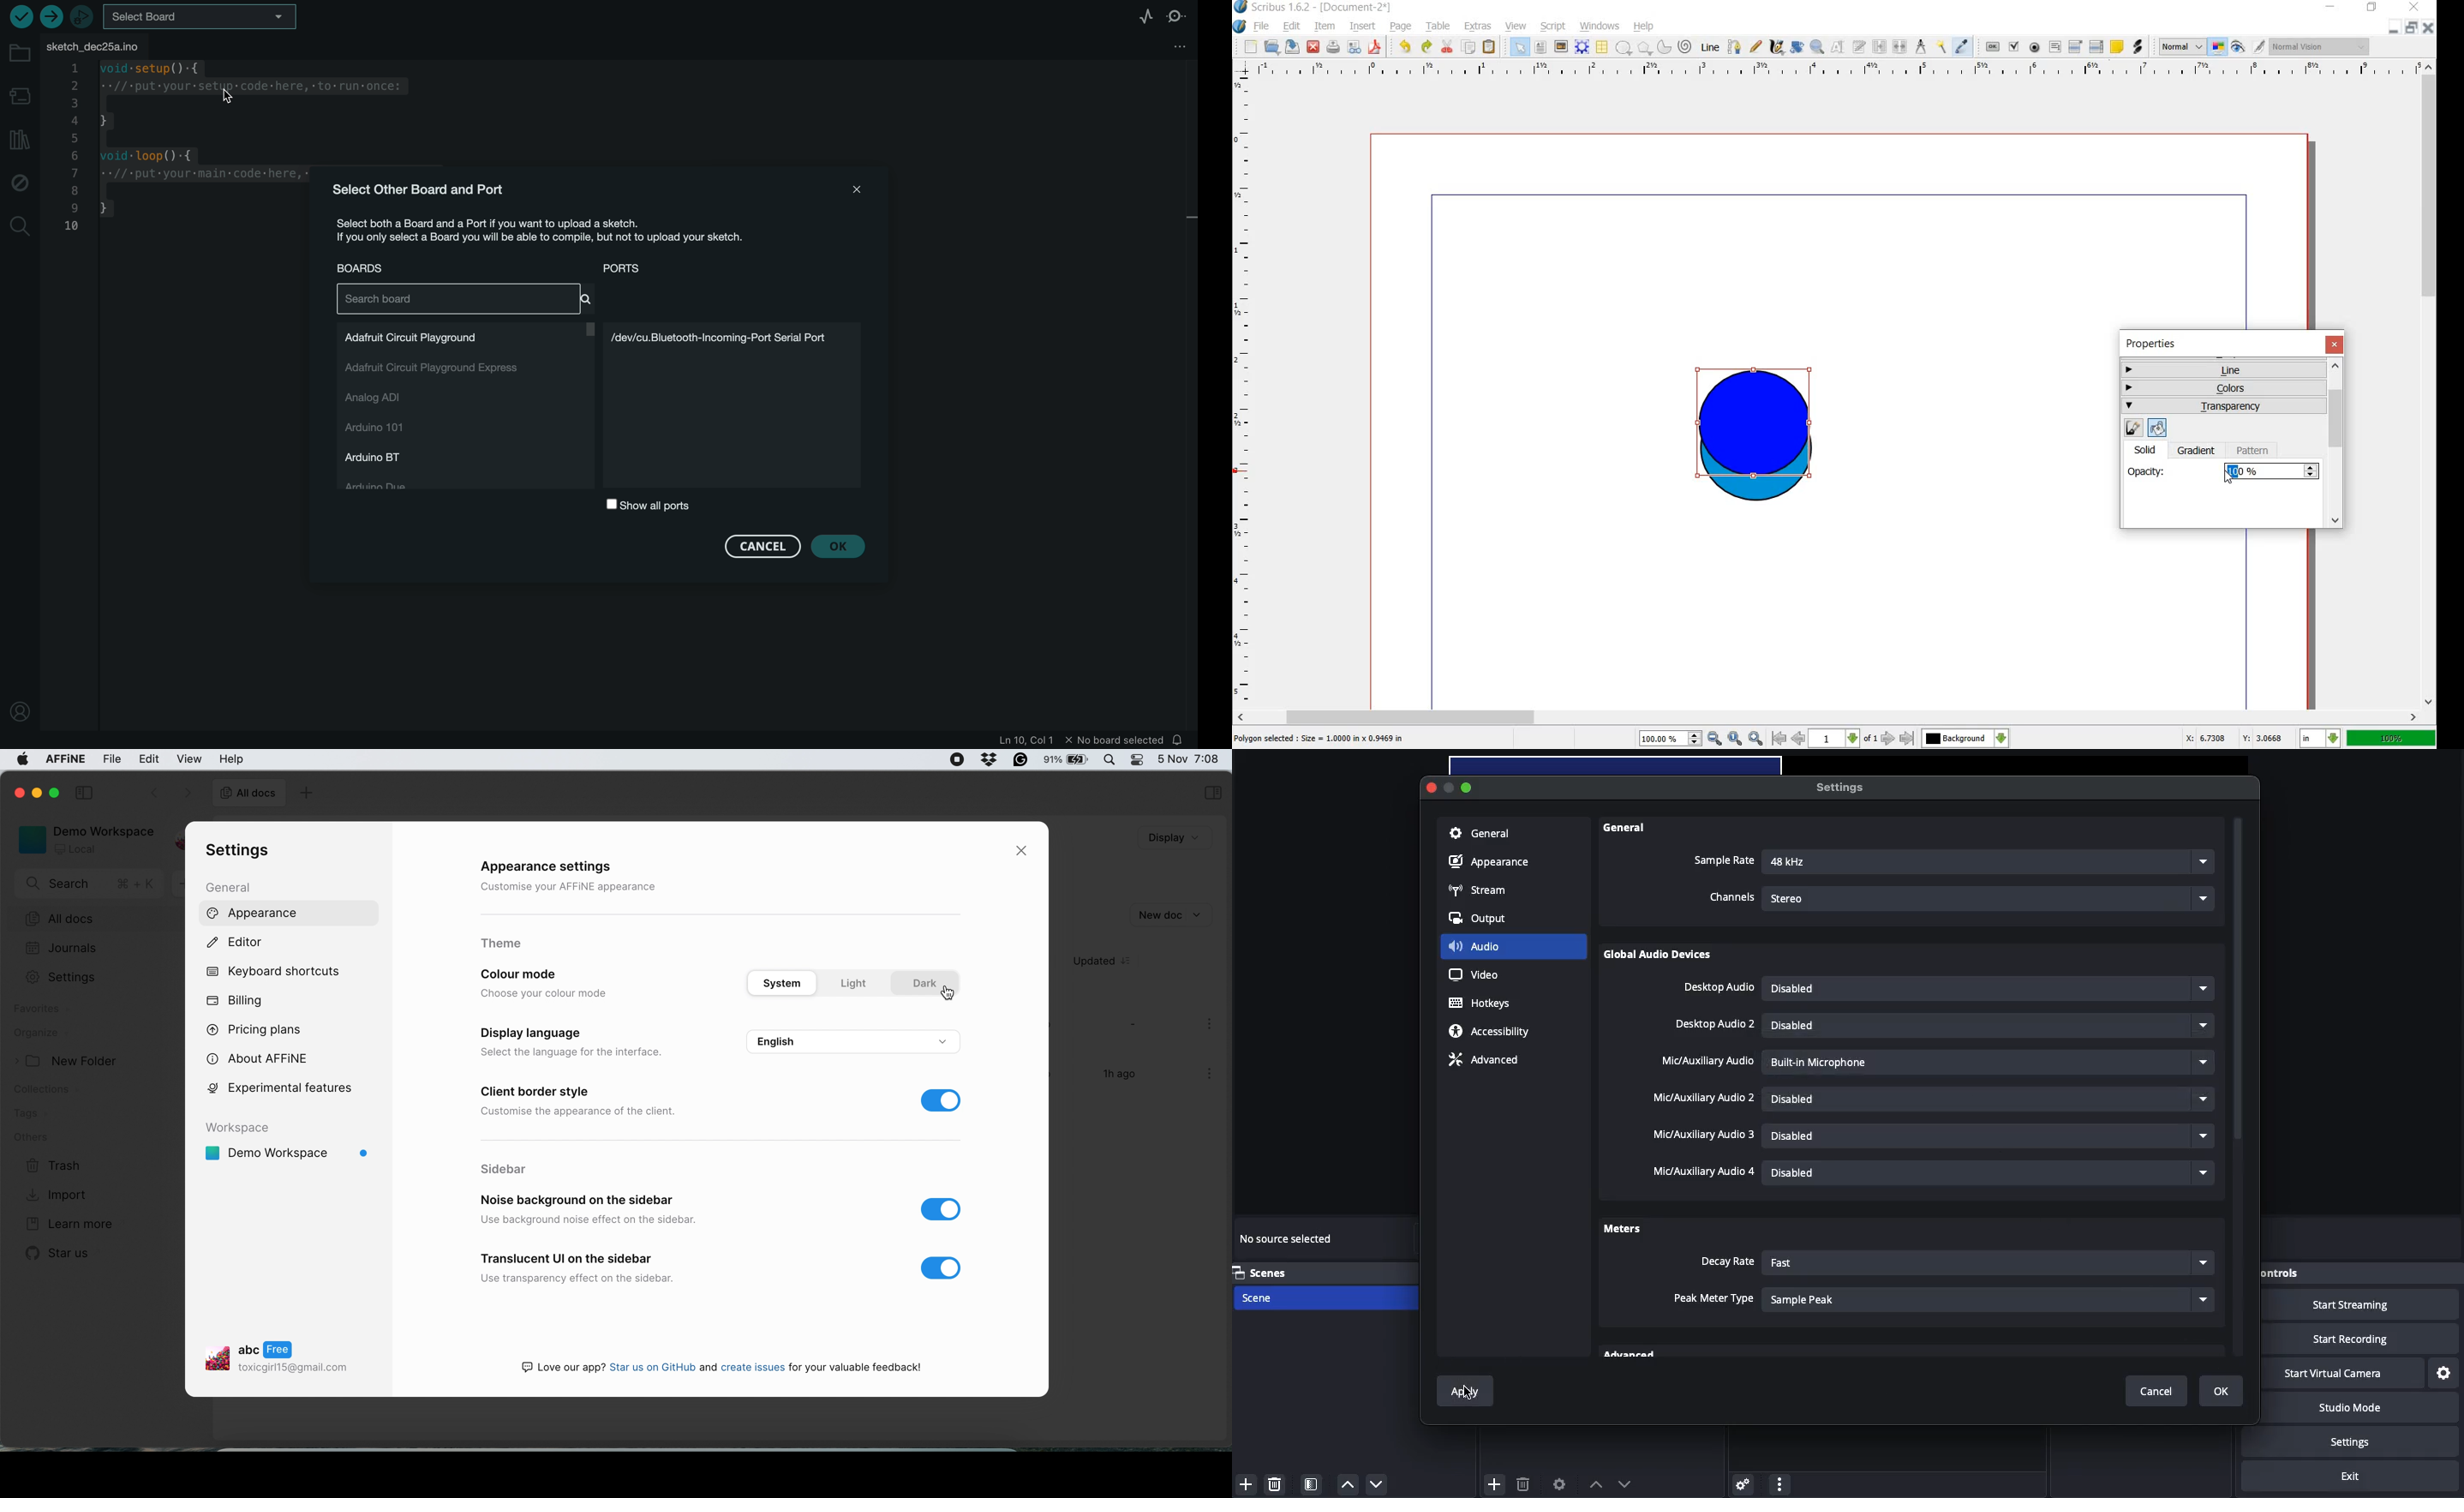 This screenshot has height=1512, width=2464. I want to click on close, so click(2417, 7).